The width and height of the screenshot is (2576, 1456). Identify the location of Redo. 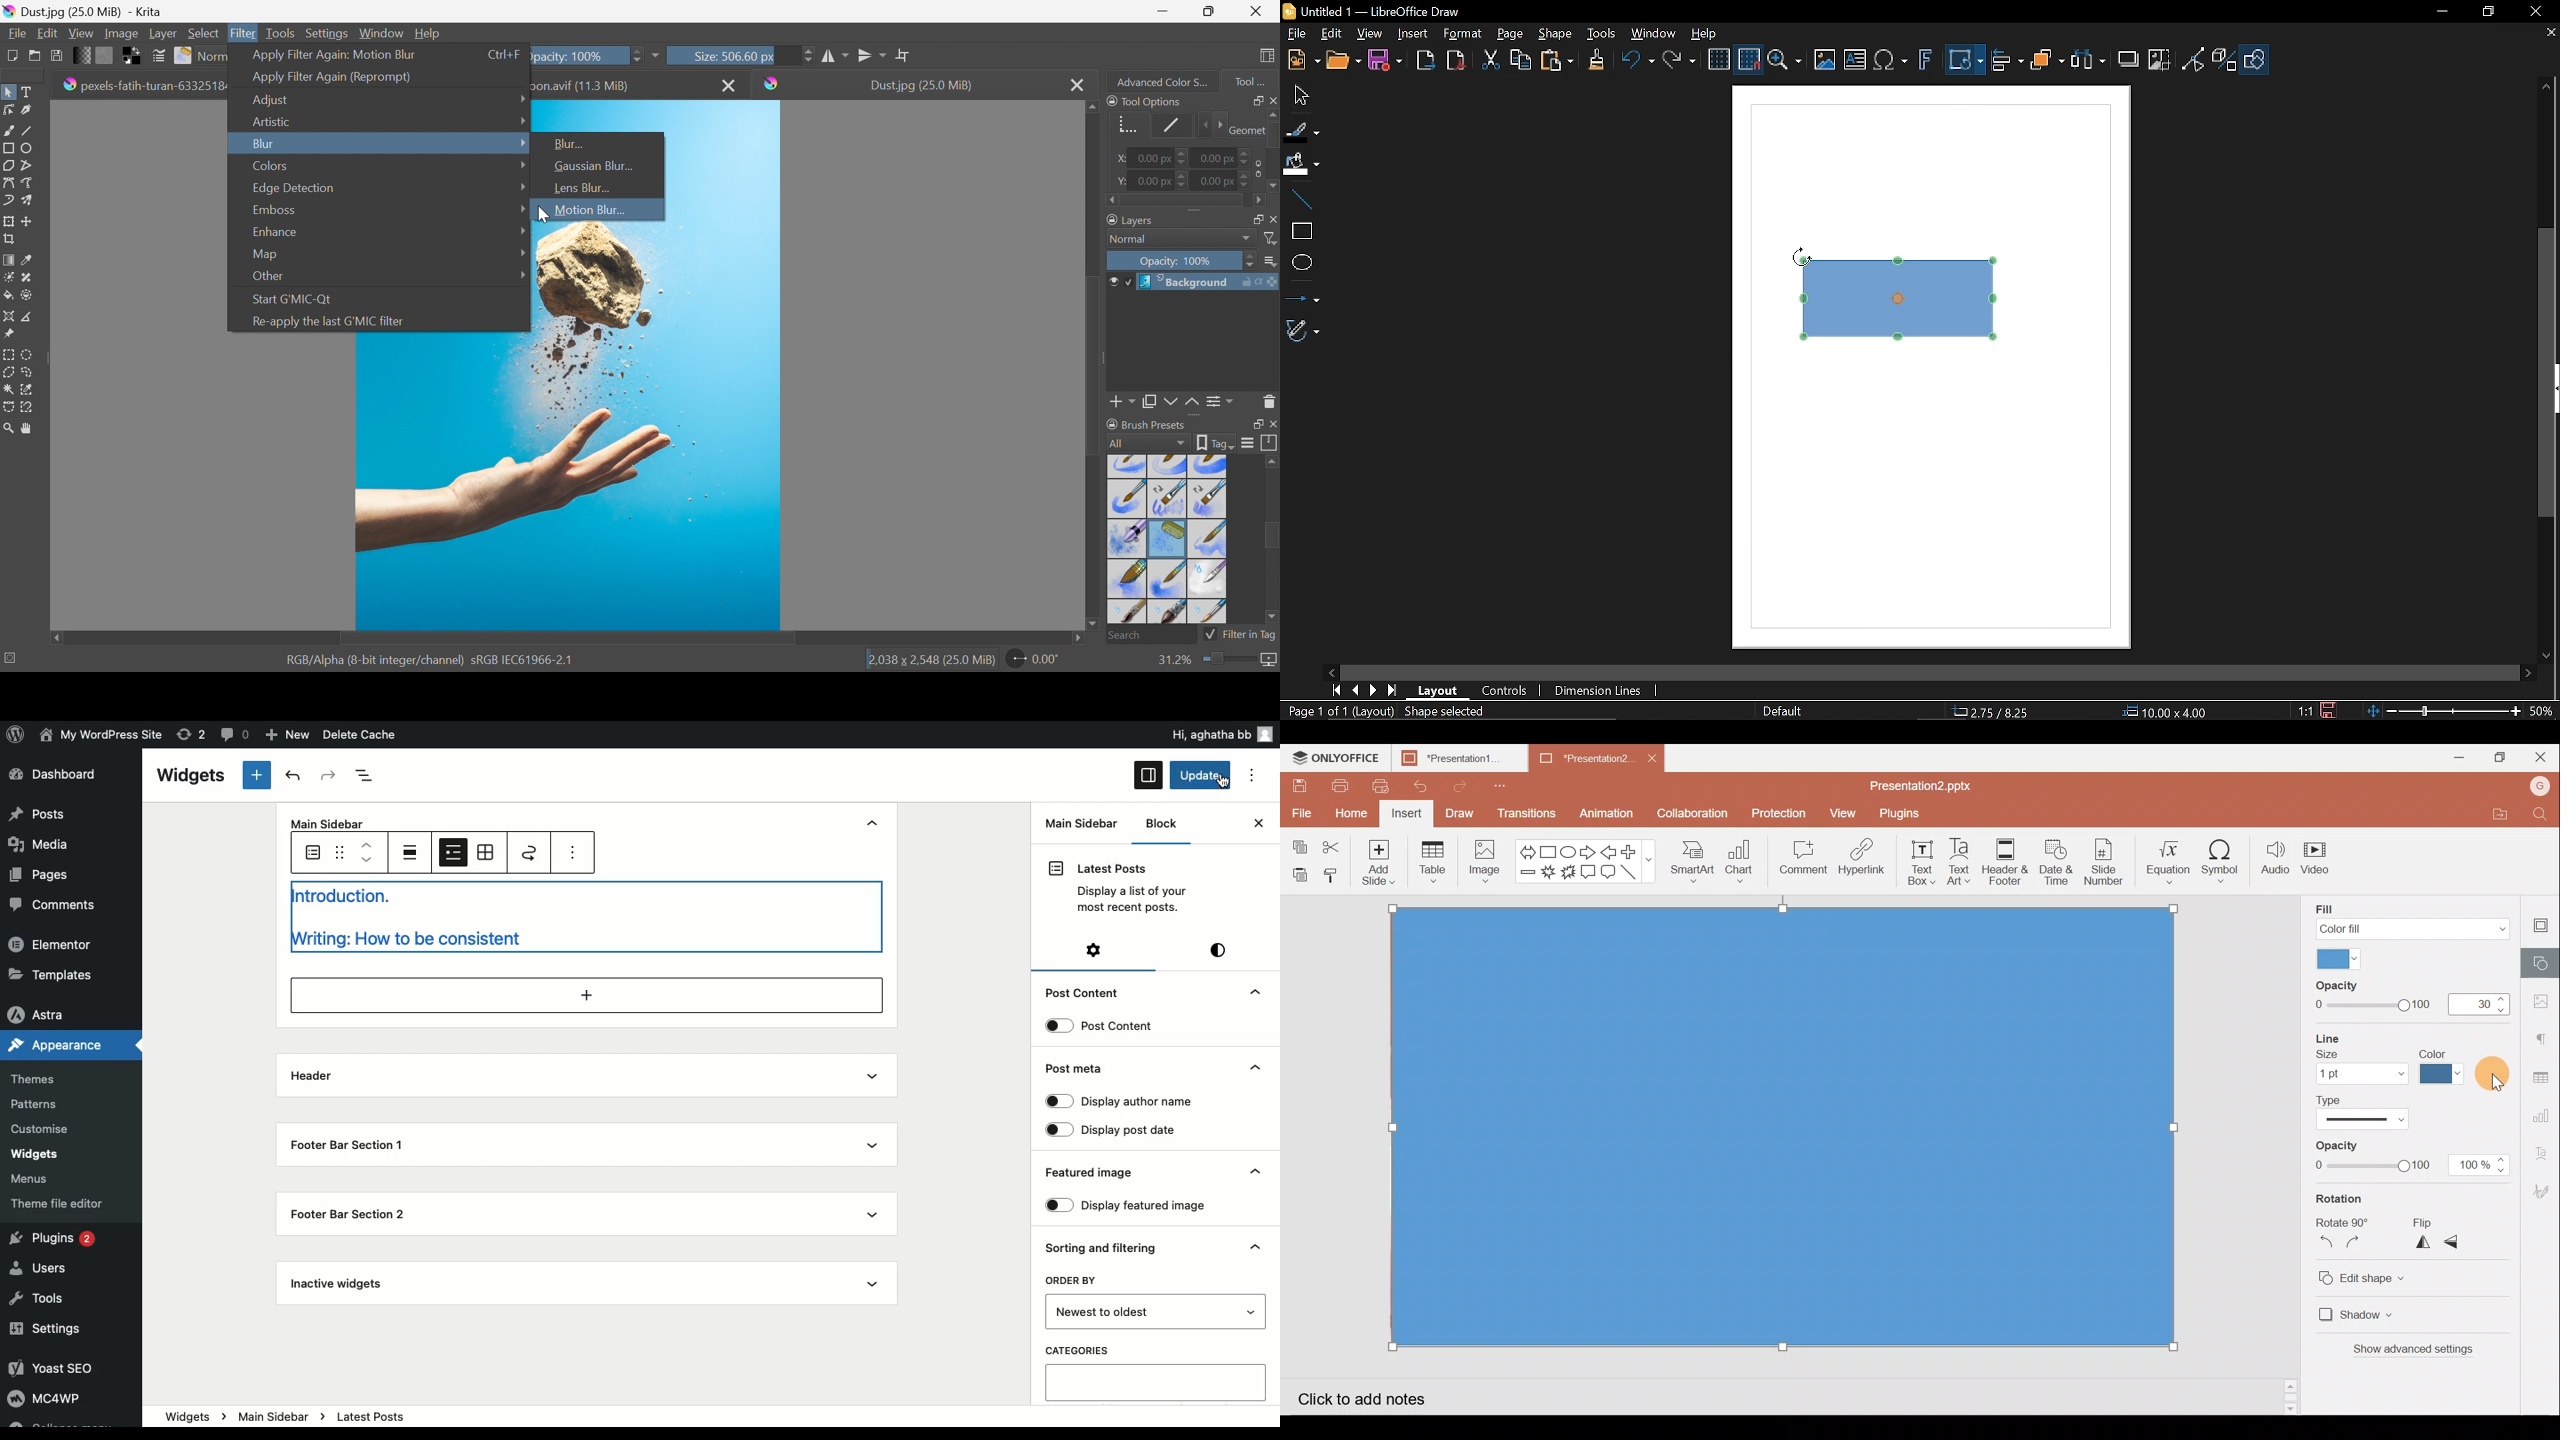
(1678, 62).